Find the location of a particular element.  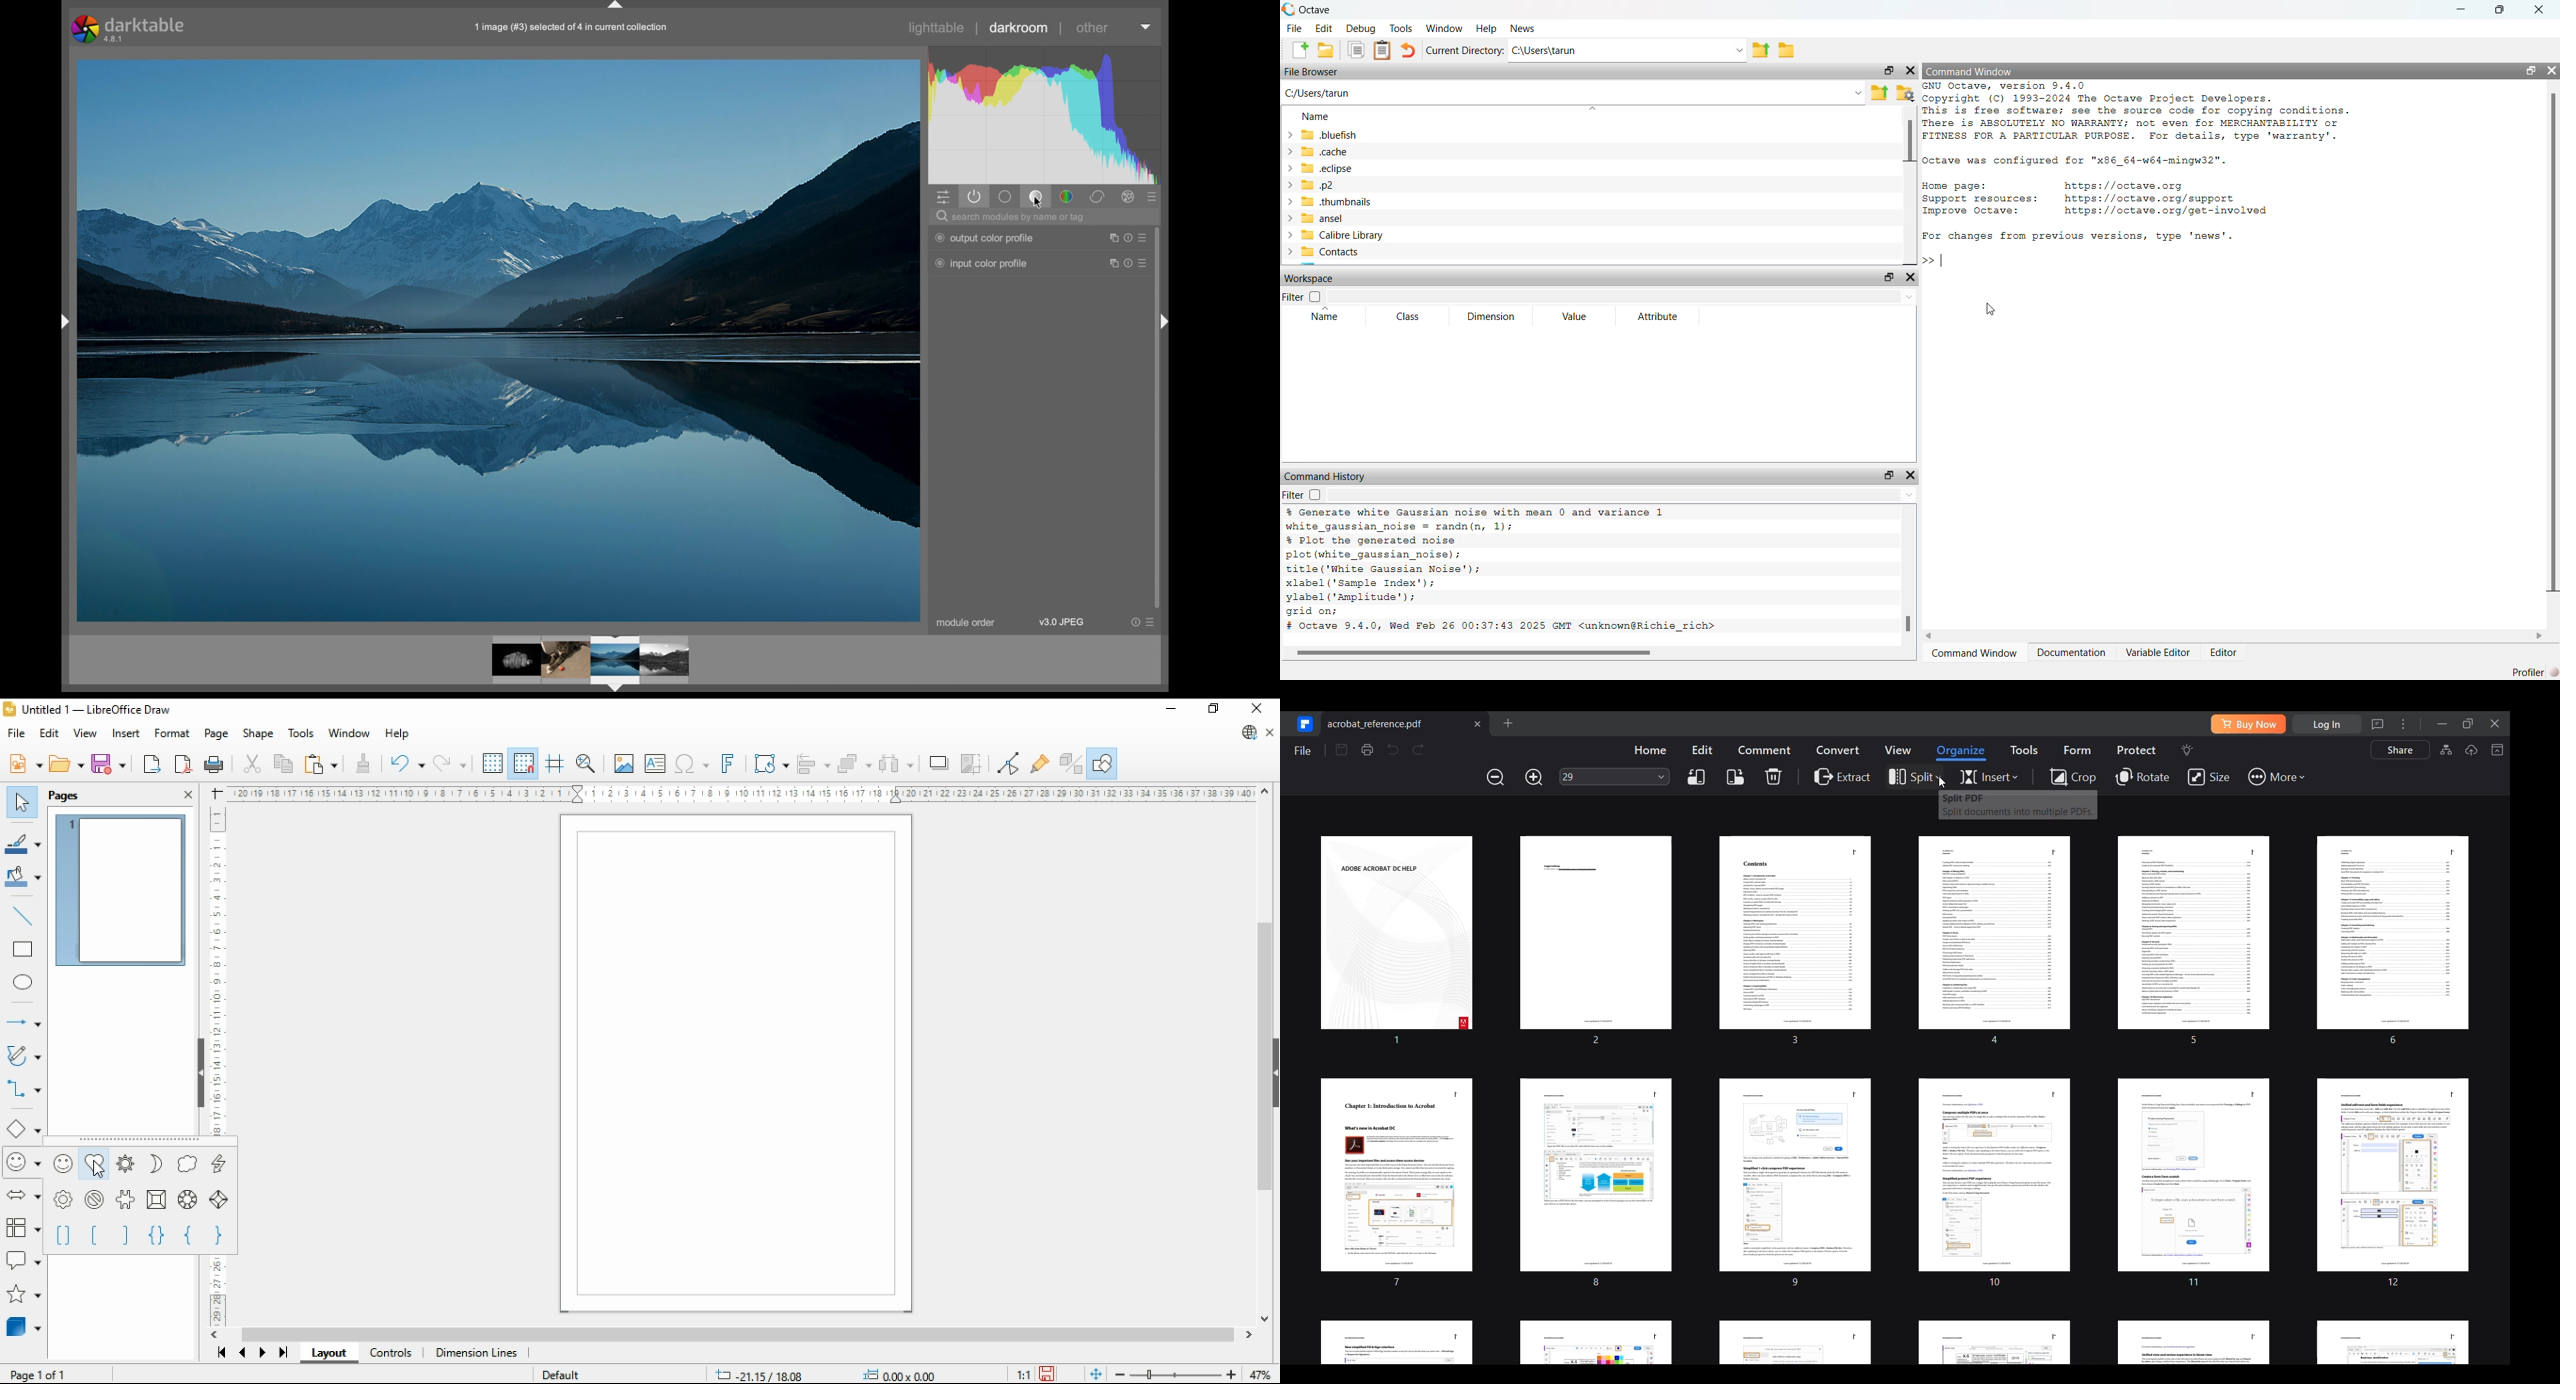

histogram is located at coordinates (1045, 113).